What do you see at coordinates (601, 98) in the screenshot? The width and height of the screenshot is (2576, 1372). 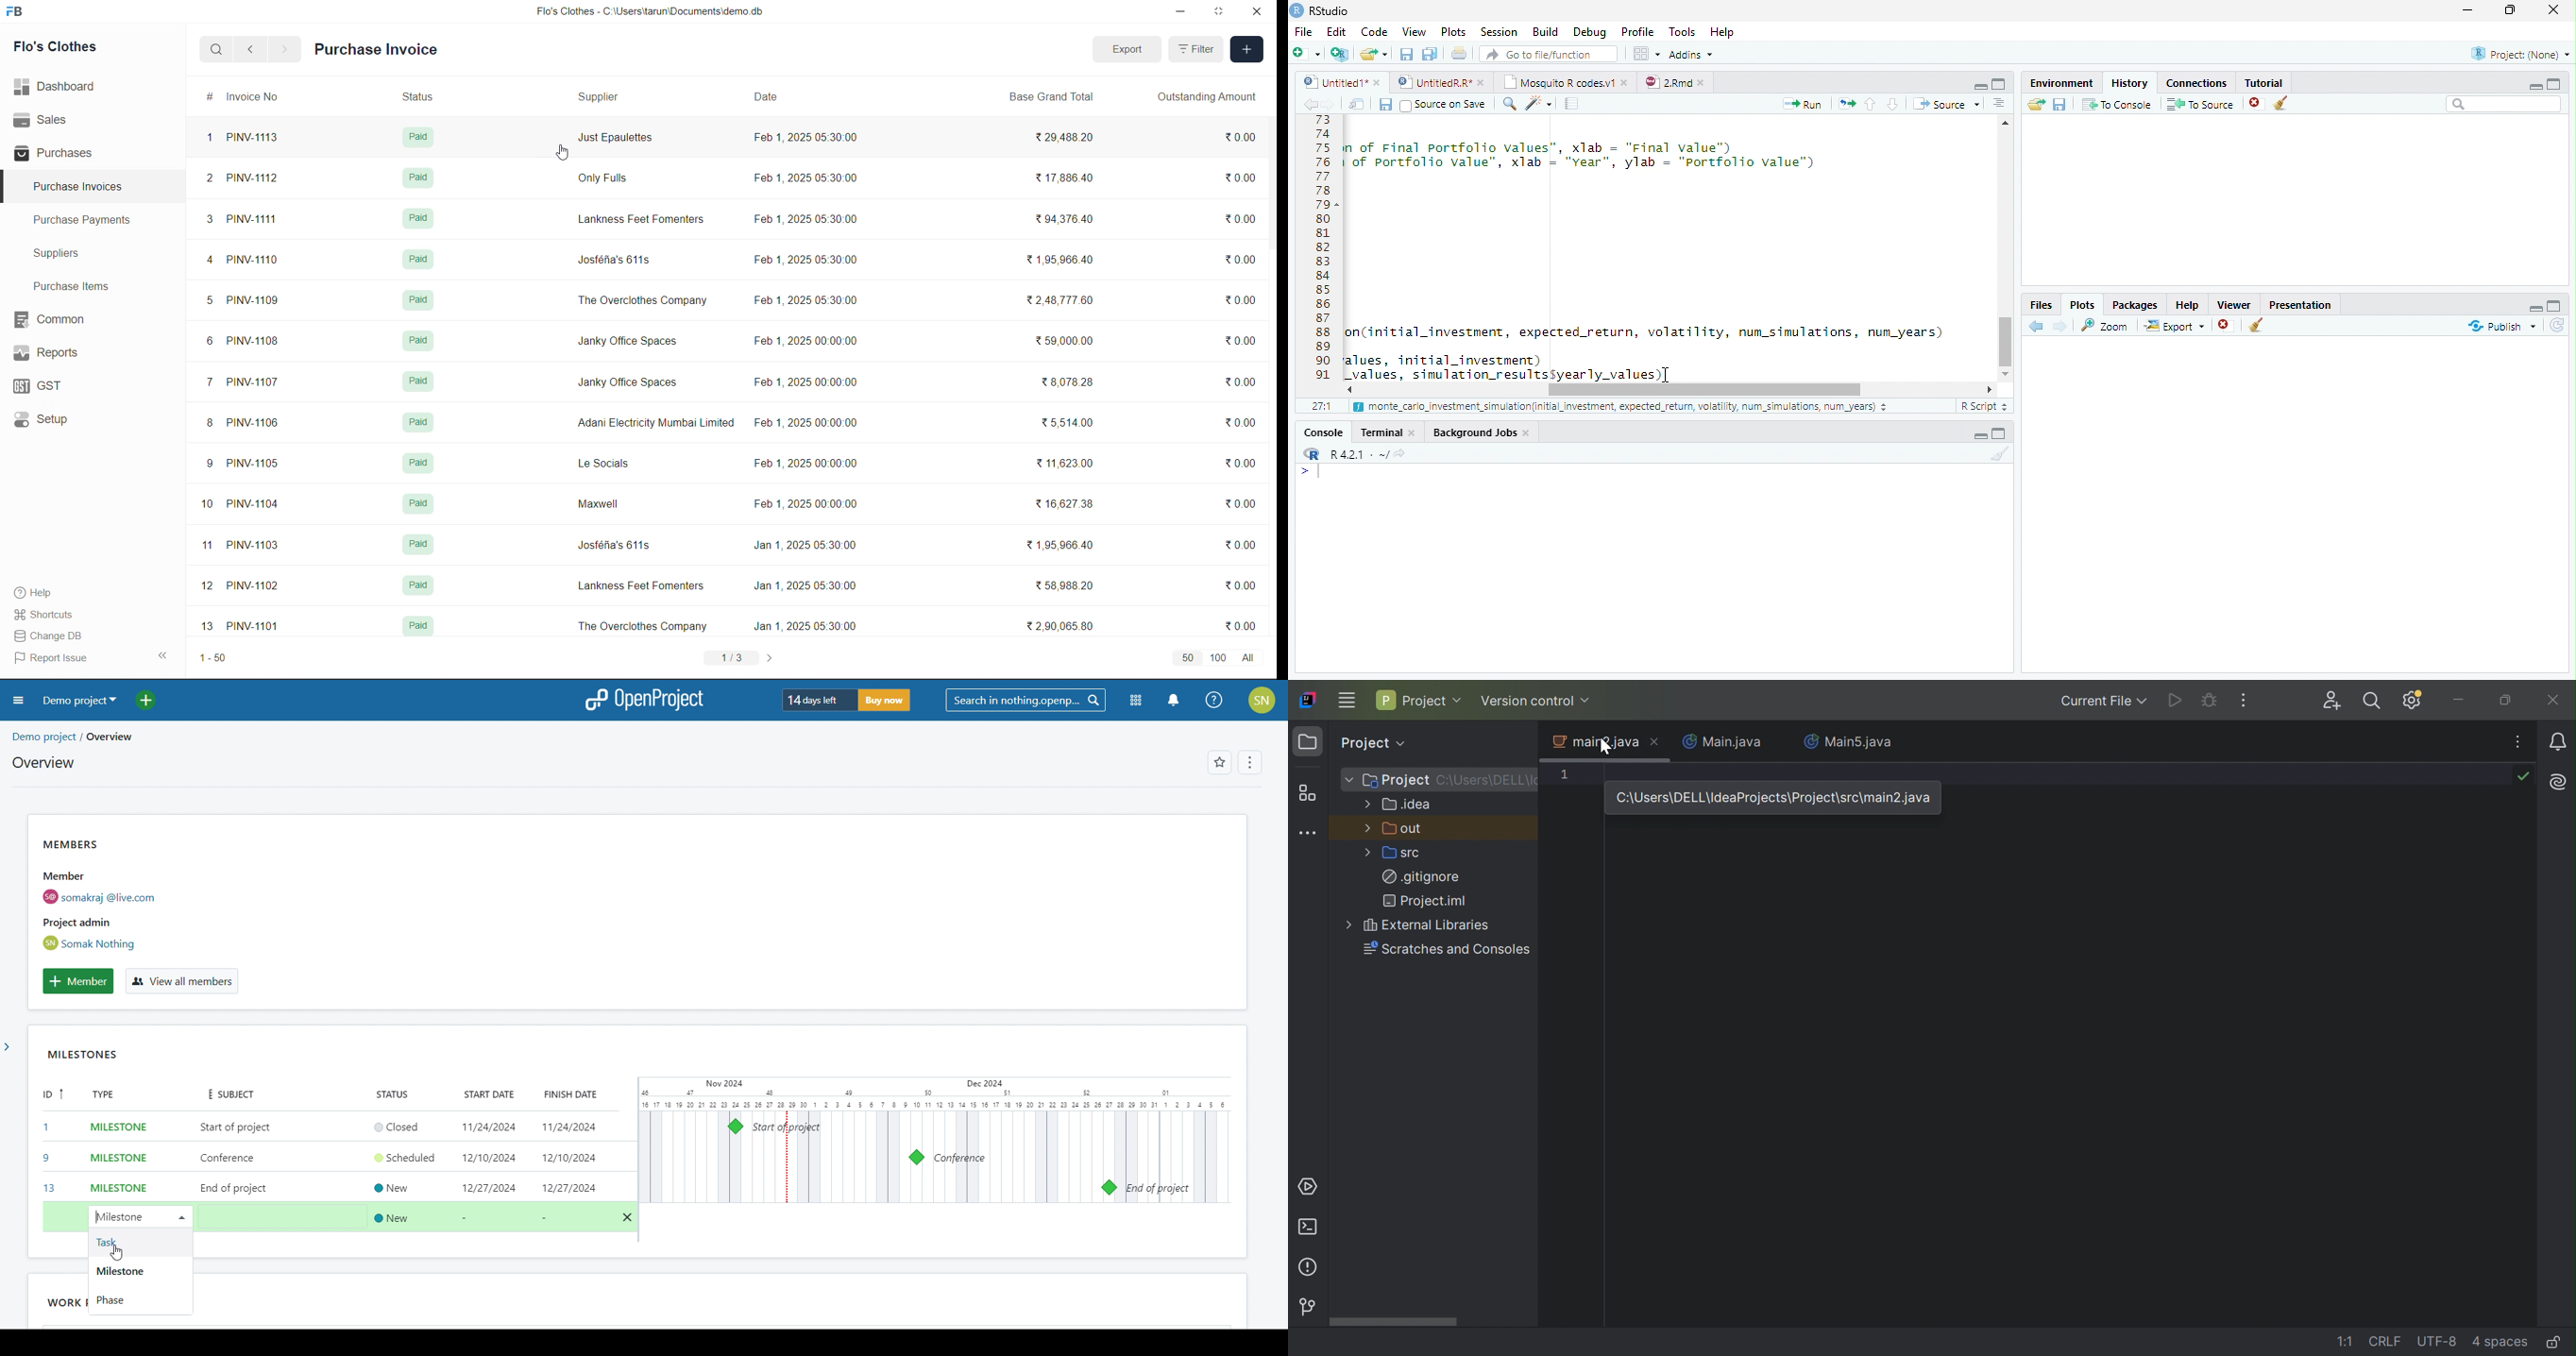 I see `Supplier` at bounding box center [601, 98].